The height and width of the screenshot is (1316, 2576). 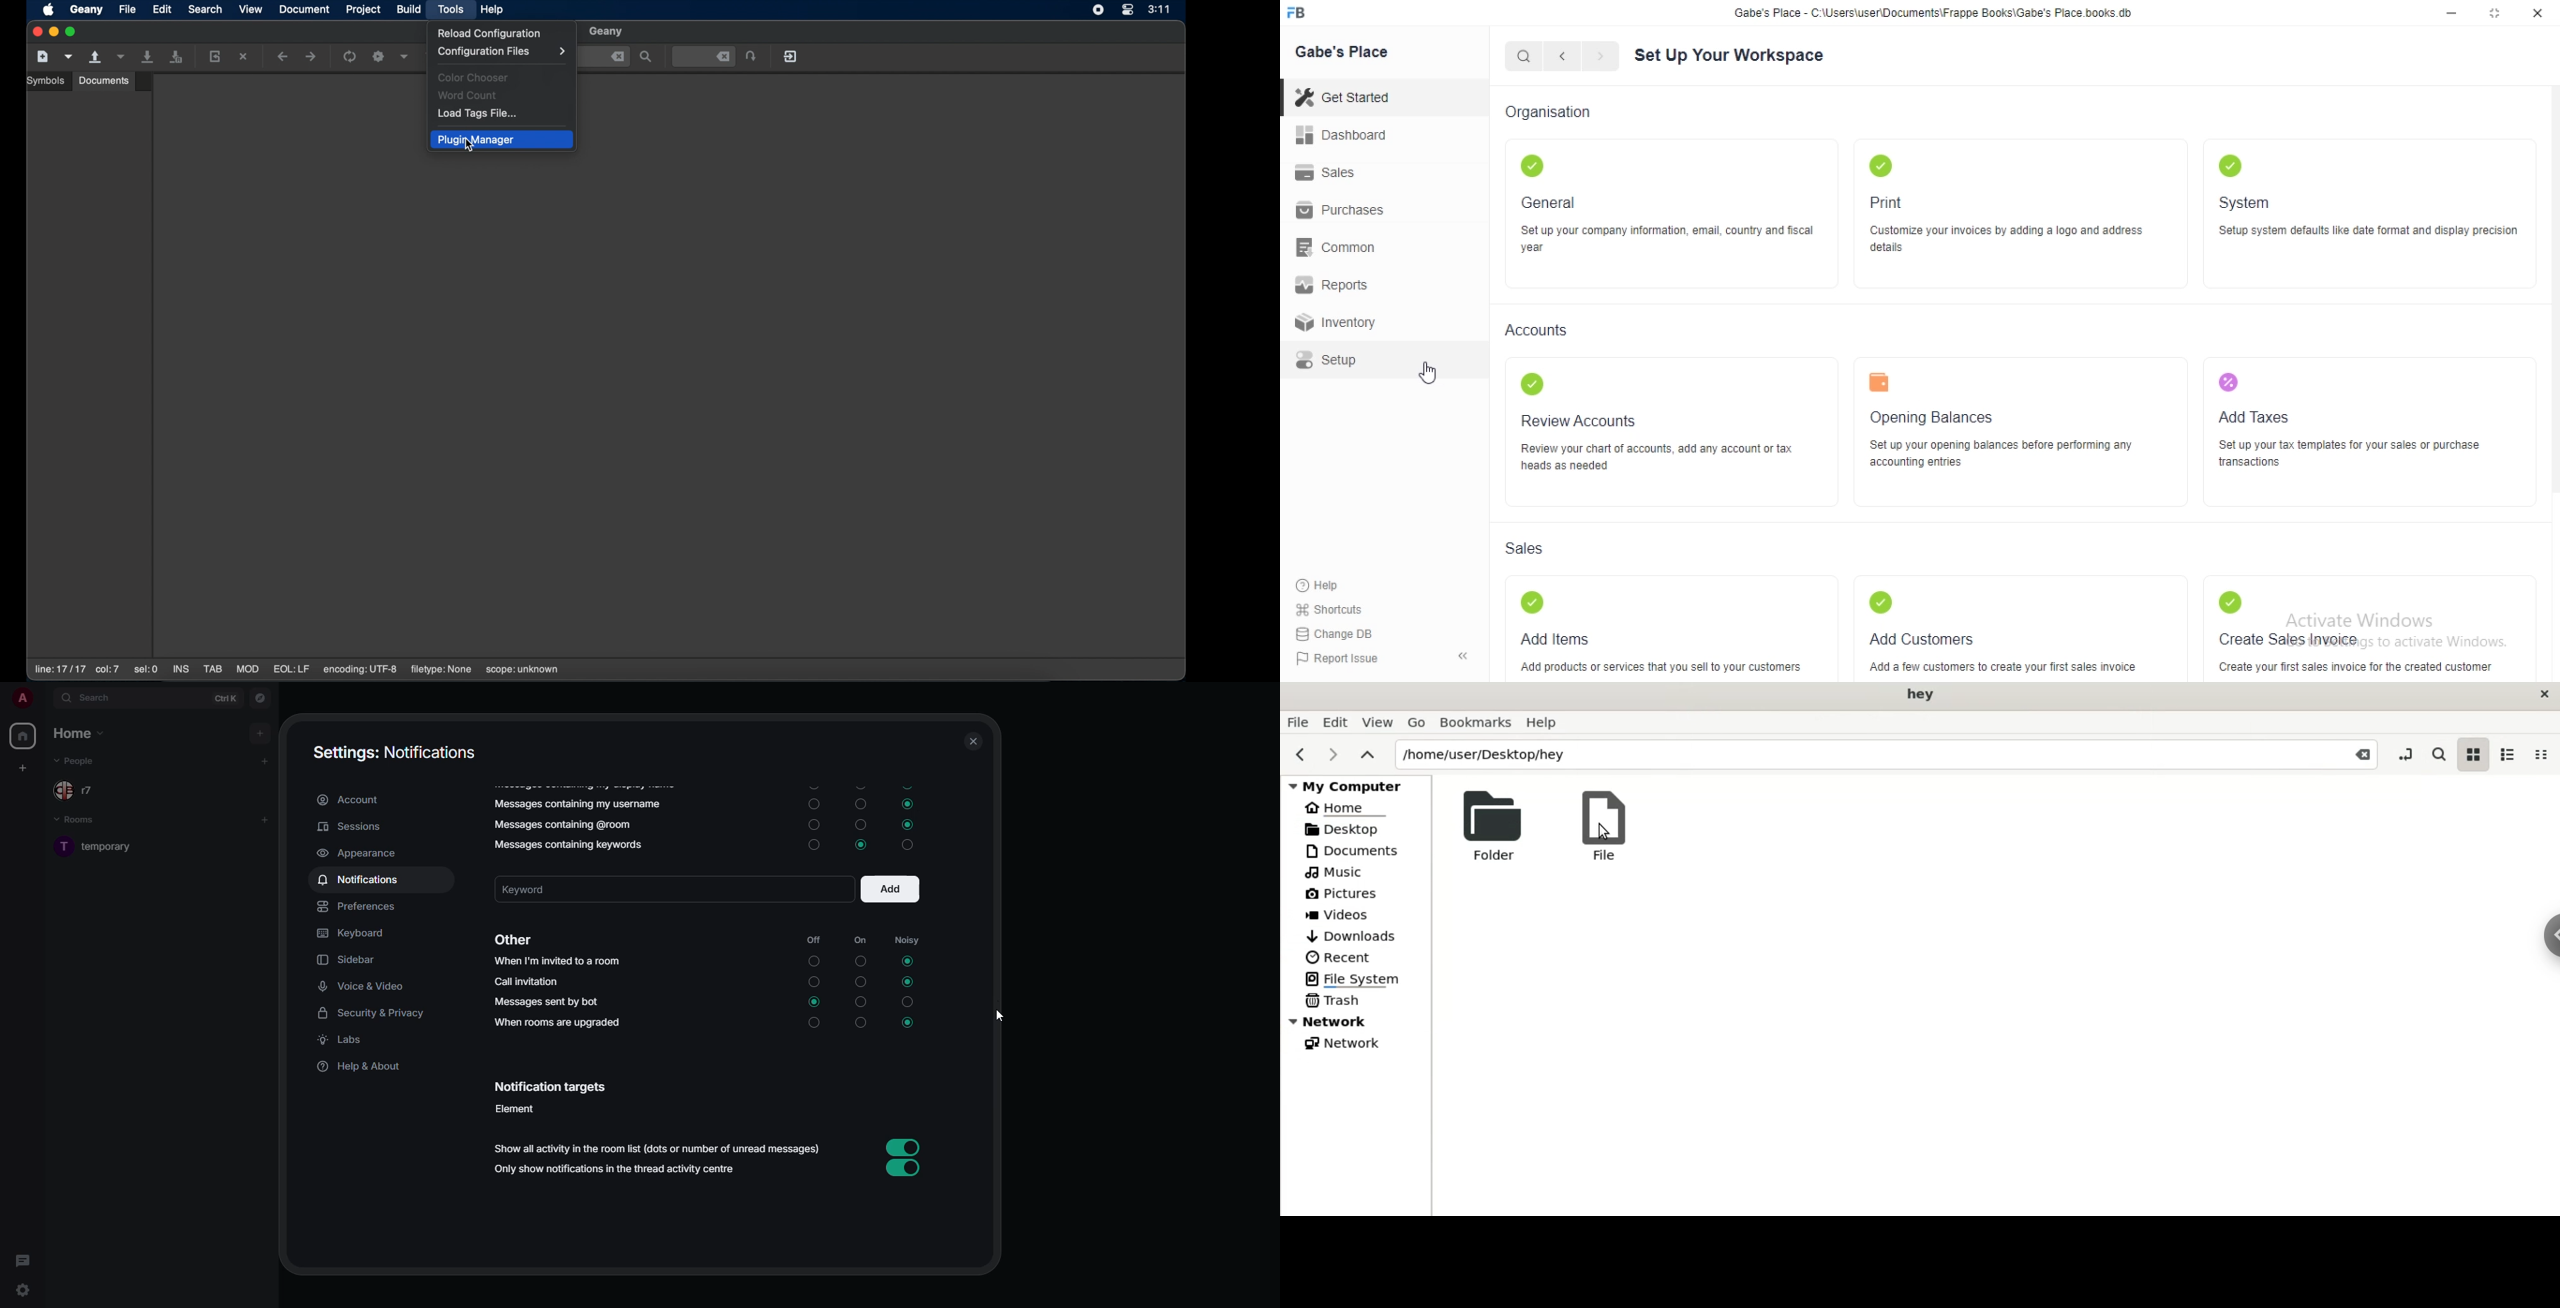 What do you see at coordinates (311, 57) in the screenshot?
I see `navigate forward a location` at bounding box center [311, 57].